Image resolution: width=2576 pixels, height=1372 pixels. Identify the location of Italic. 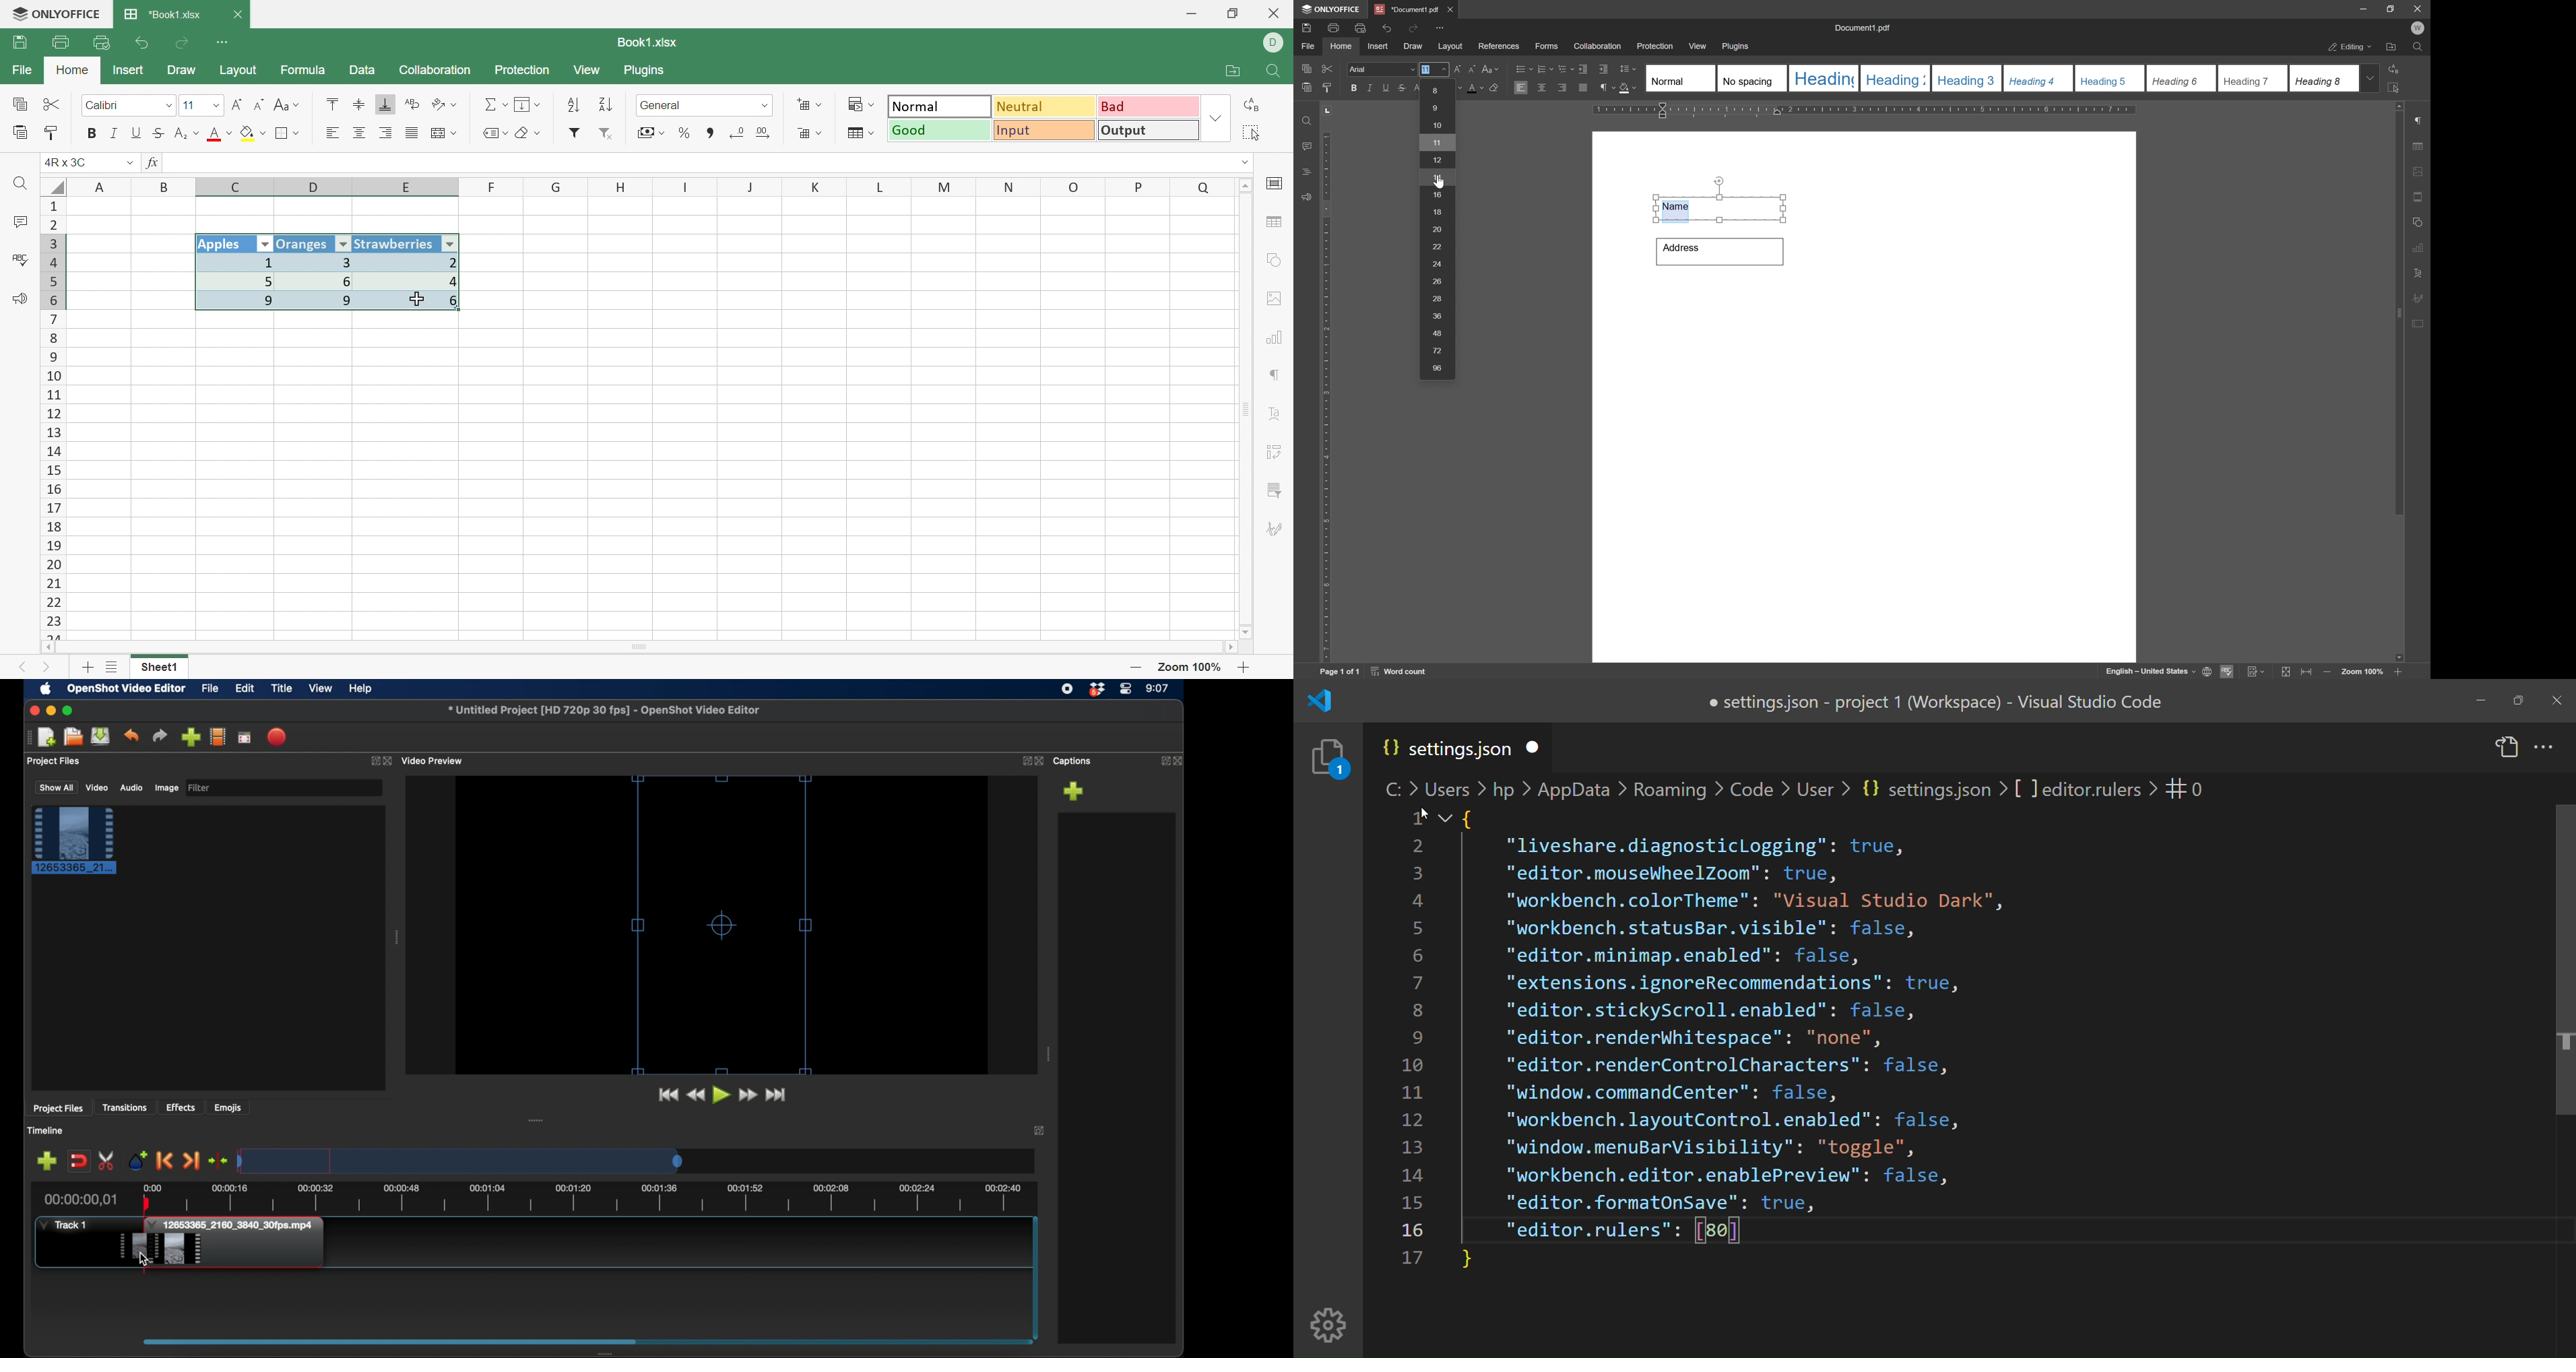
(112, 133).